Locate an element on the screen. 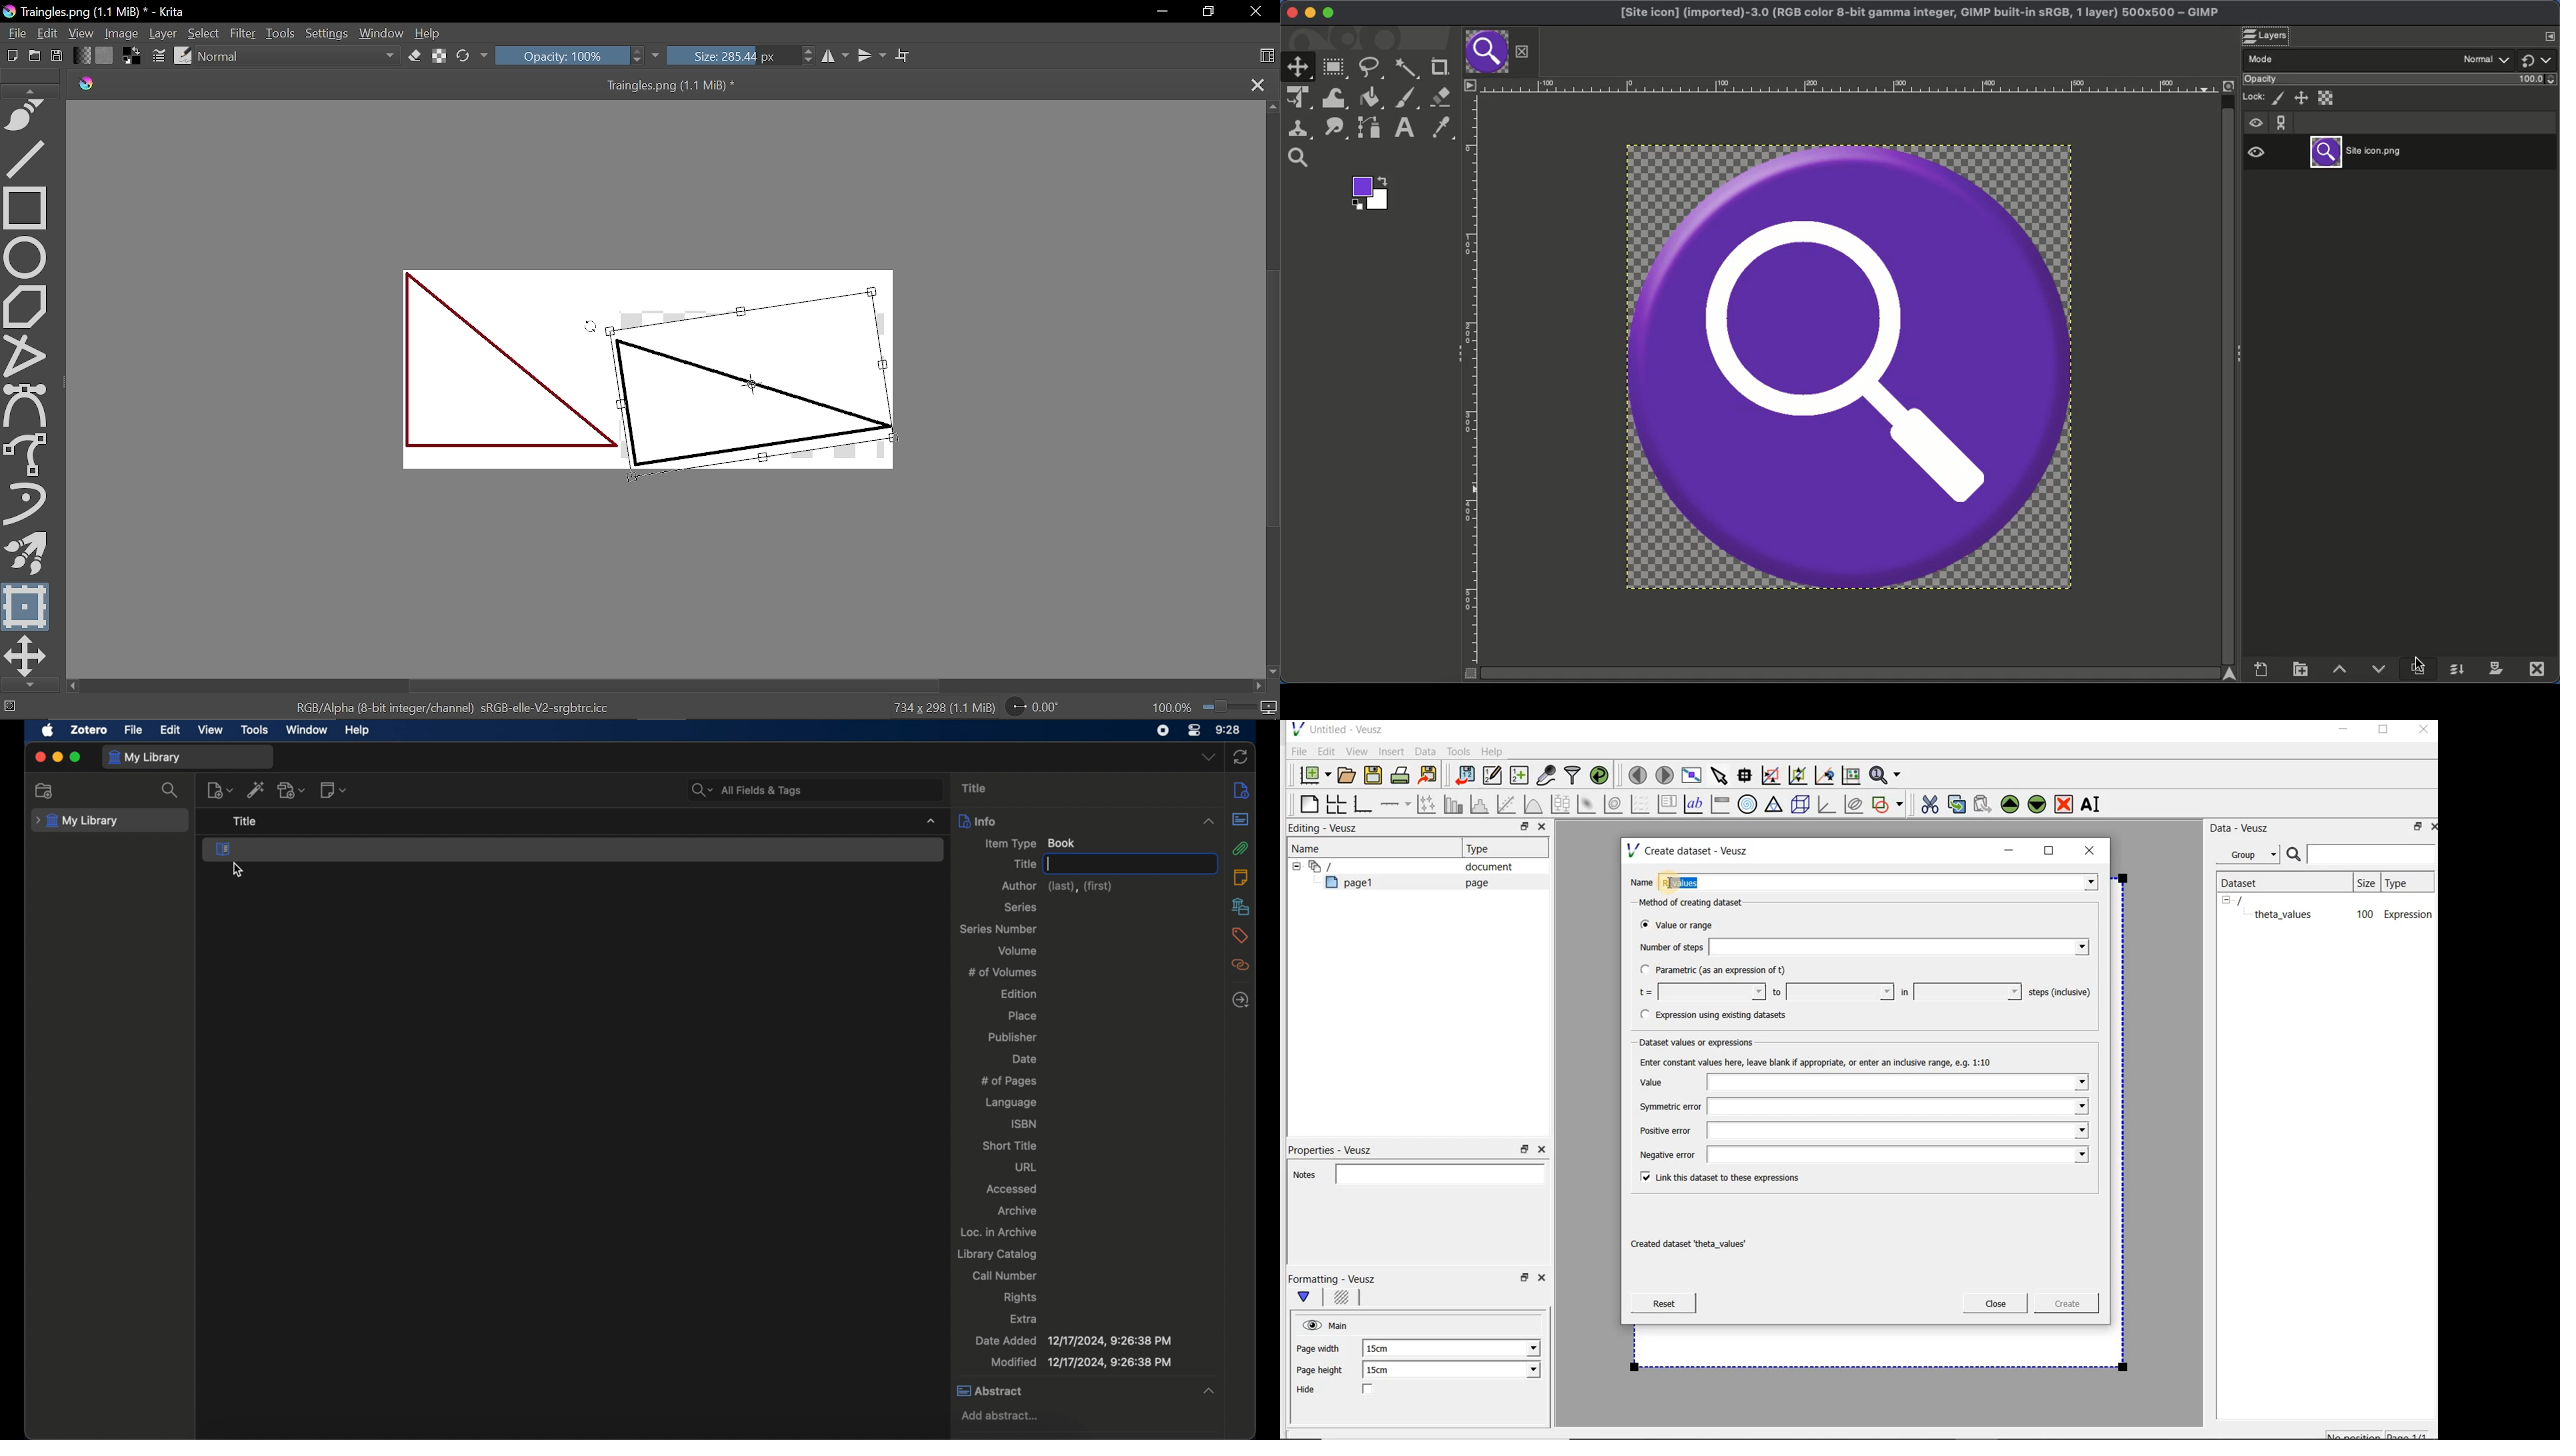 The image size is (2576, 1456). title is located at coordinates (1023, 863).